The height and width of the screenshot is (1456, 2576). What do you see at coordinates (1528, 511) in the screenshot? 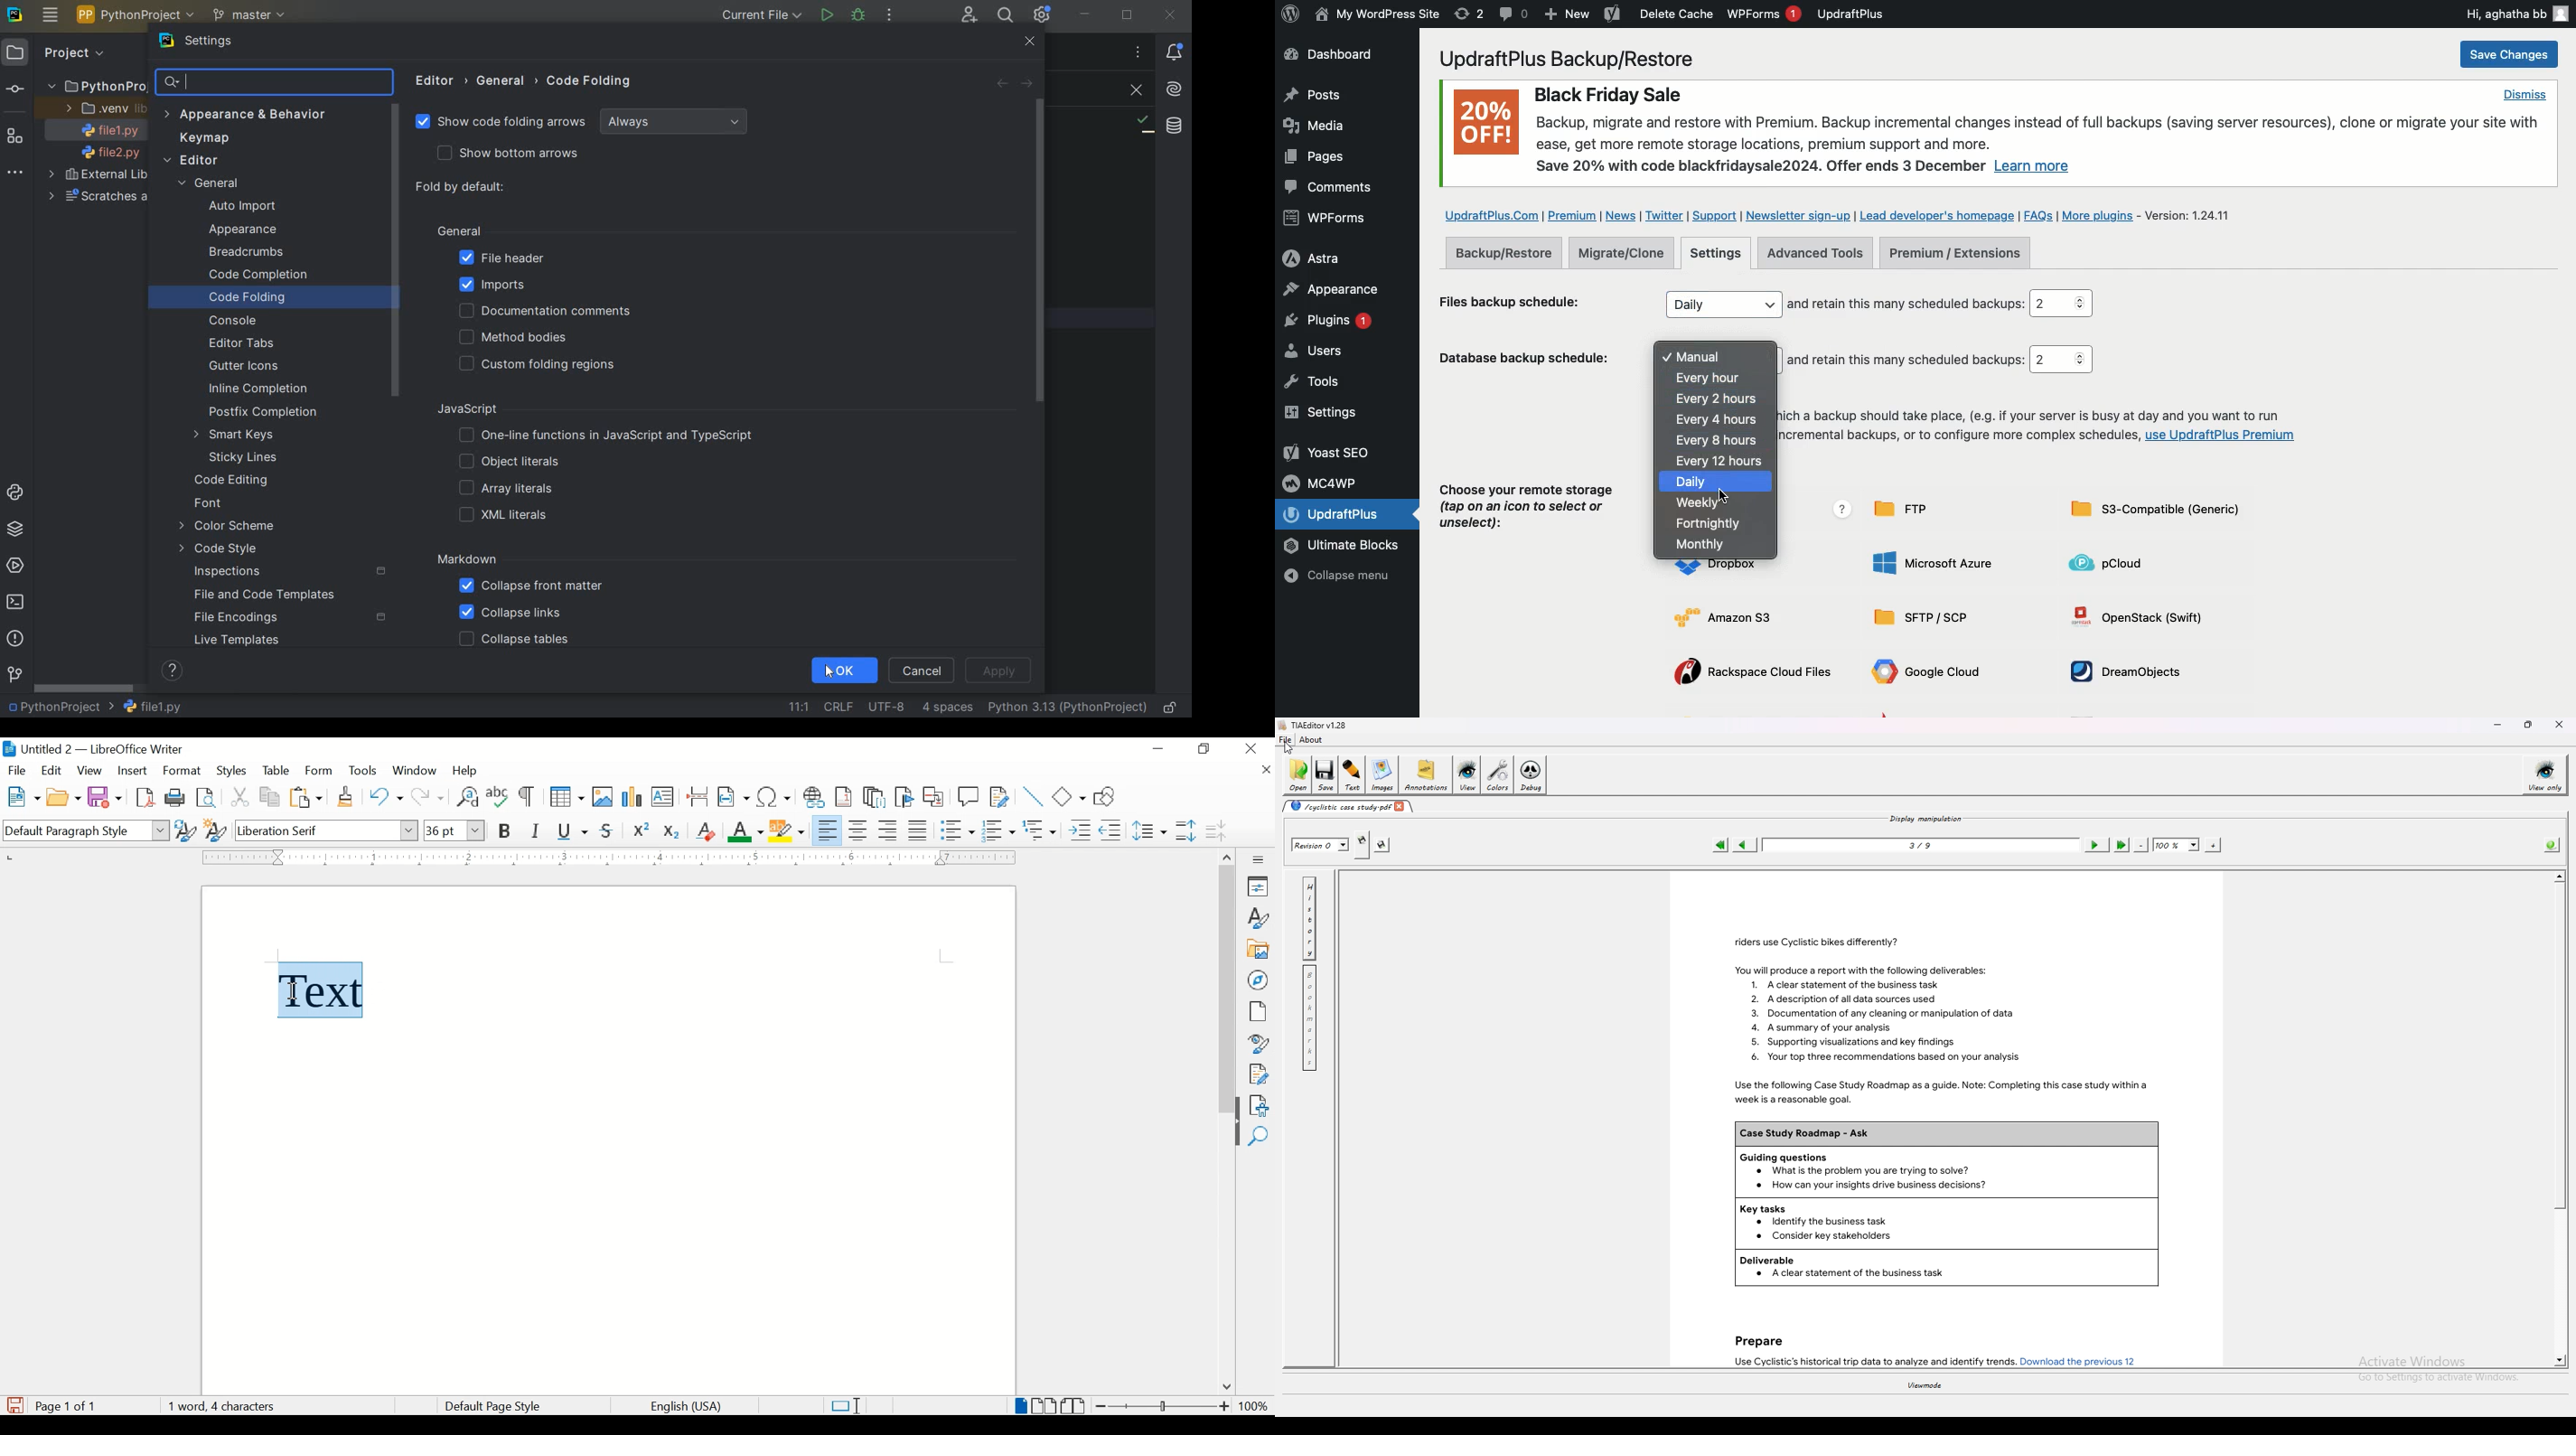
I see `Choose your remote storage
(tap on an icon to select or
unselect):` at bounding box center [1528, 511].